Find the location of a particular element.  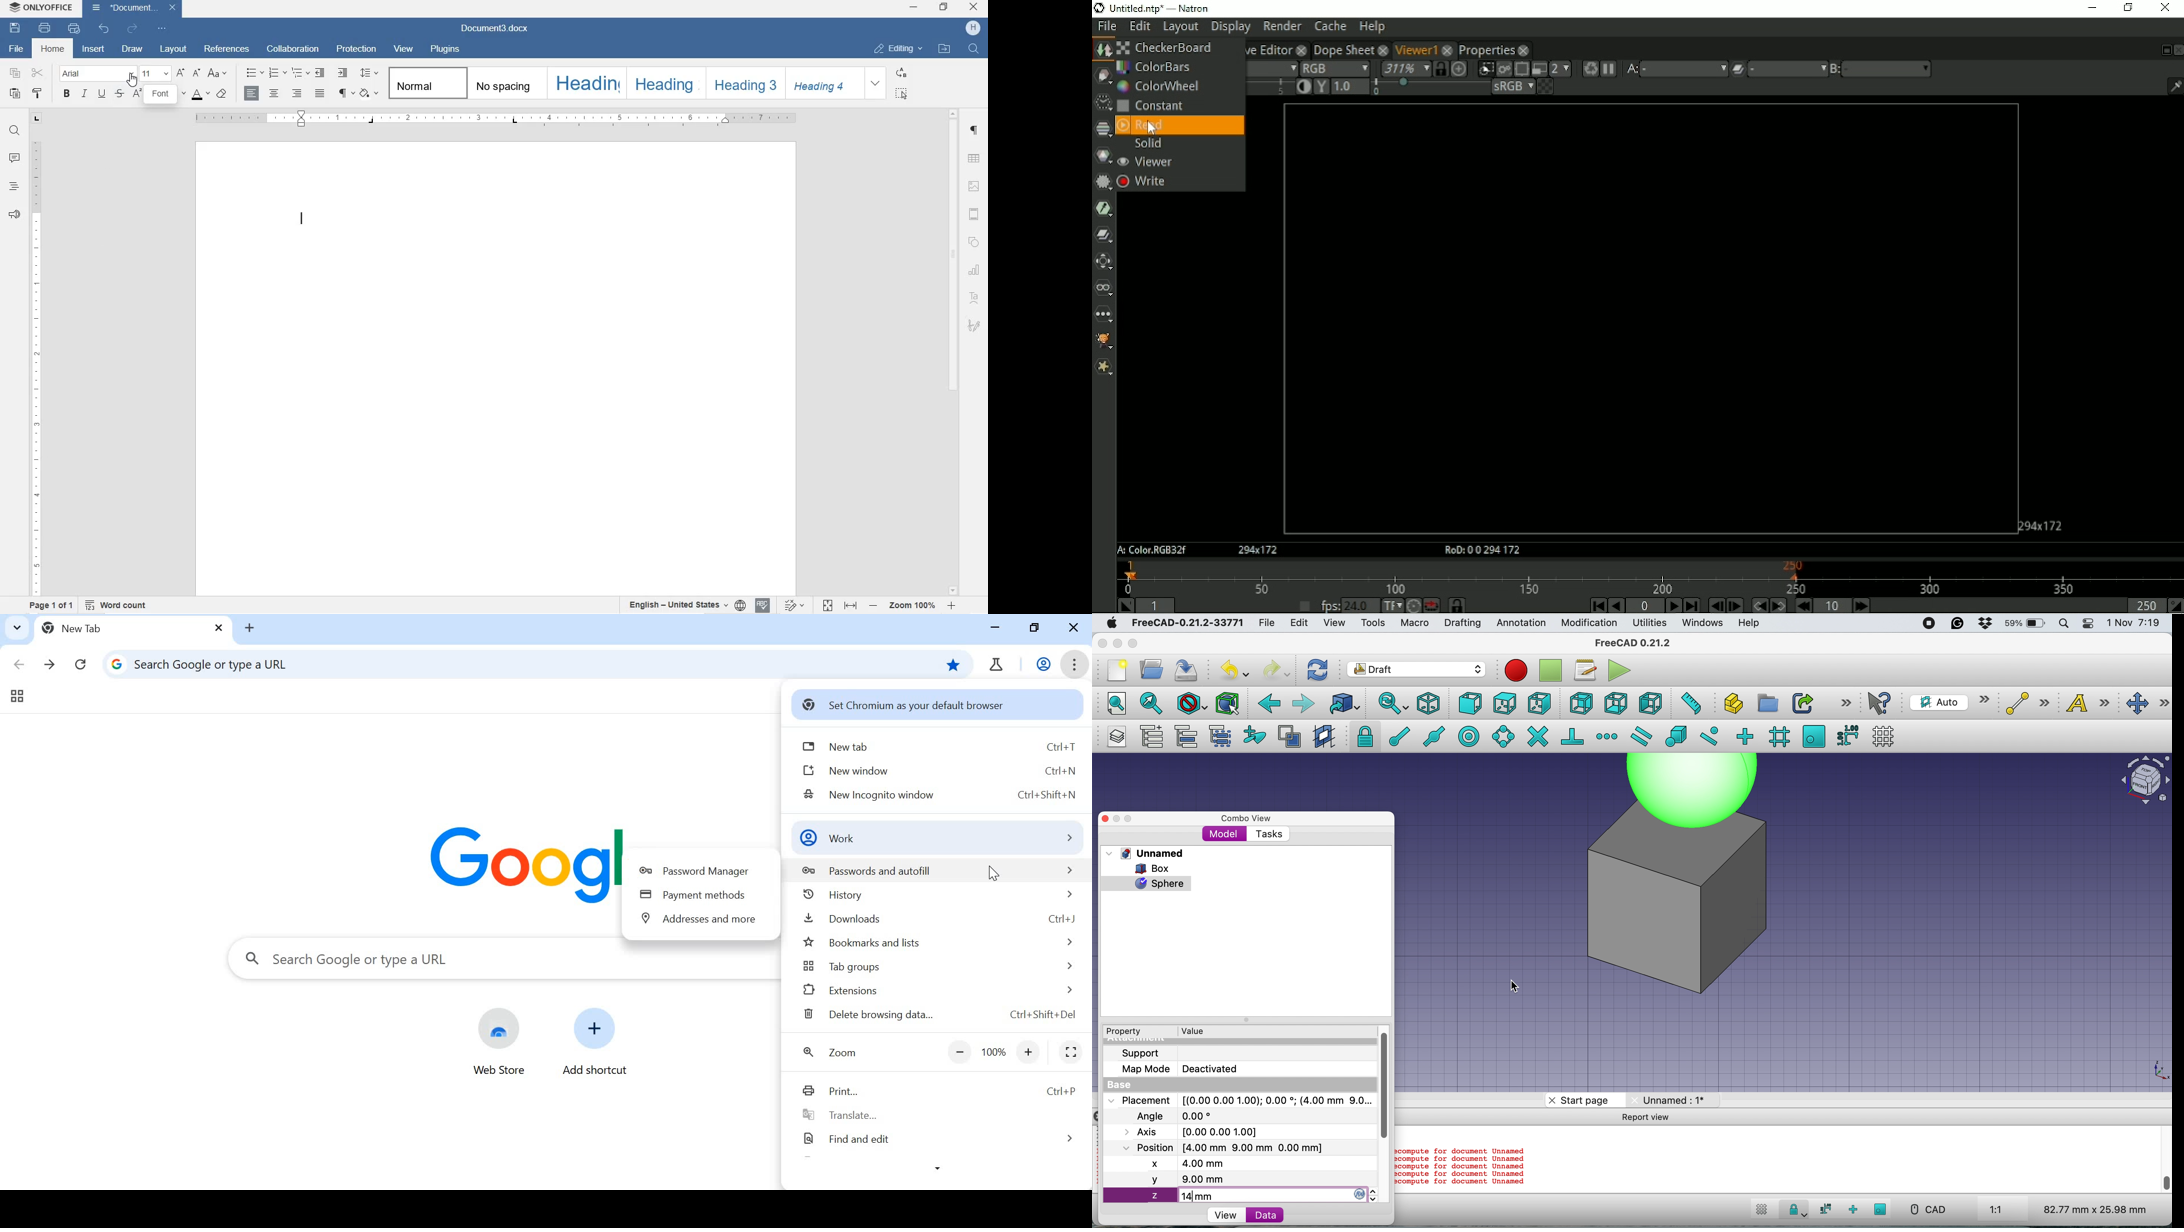

PRINT is located at coordinates (44, 26).